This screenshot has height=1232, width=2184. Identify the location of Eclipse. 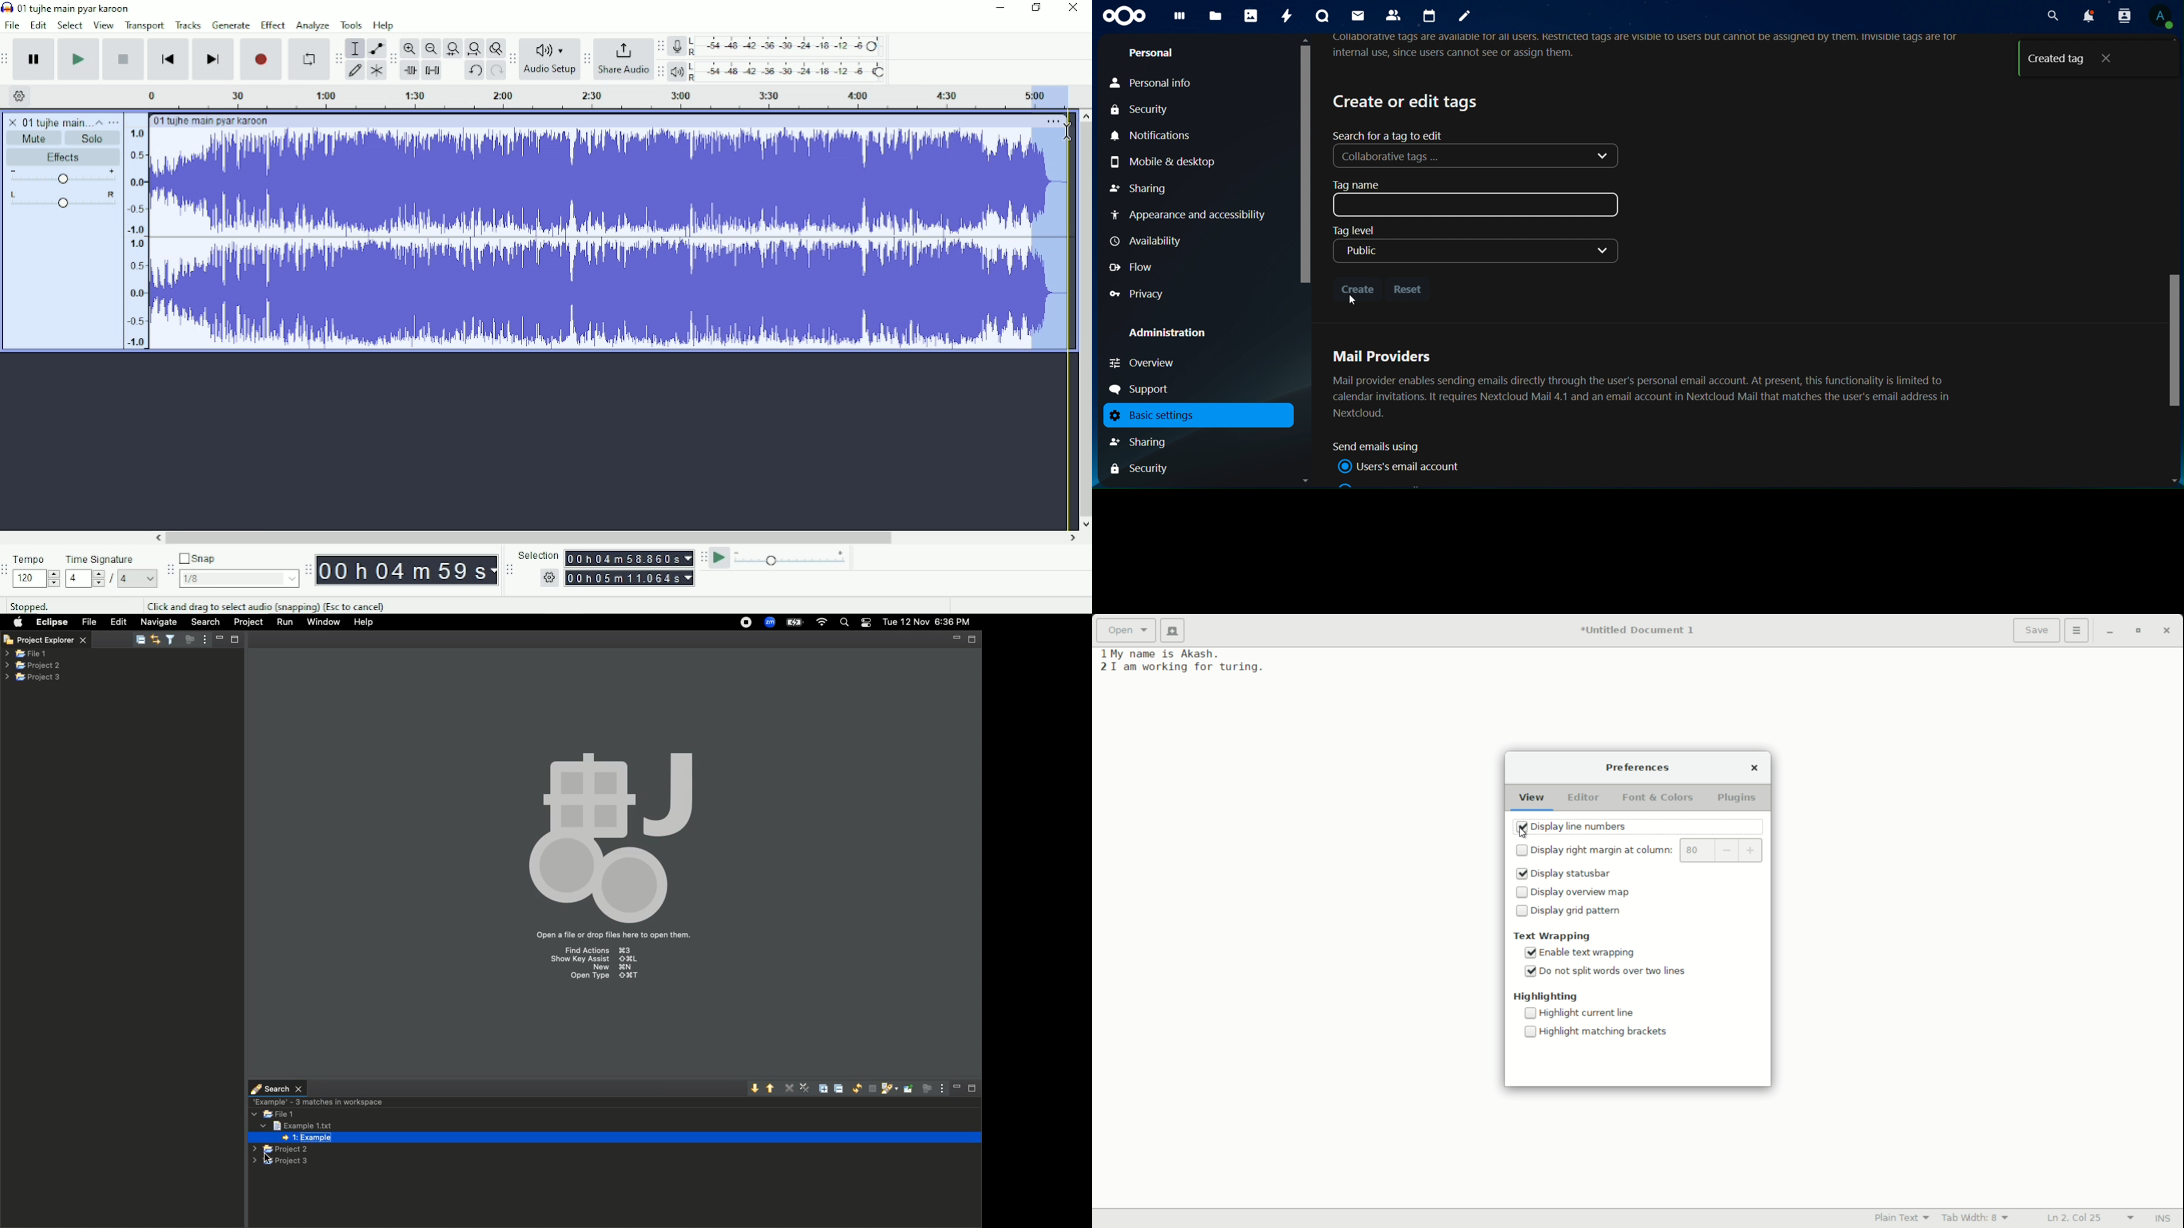
(51, 622).